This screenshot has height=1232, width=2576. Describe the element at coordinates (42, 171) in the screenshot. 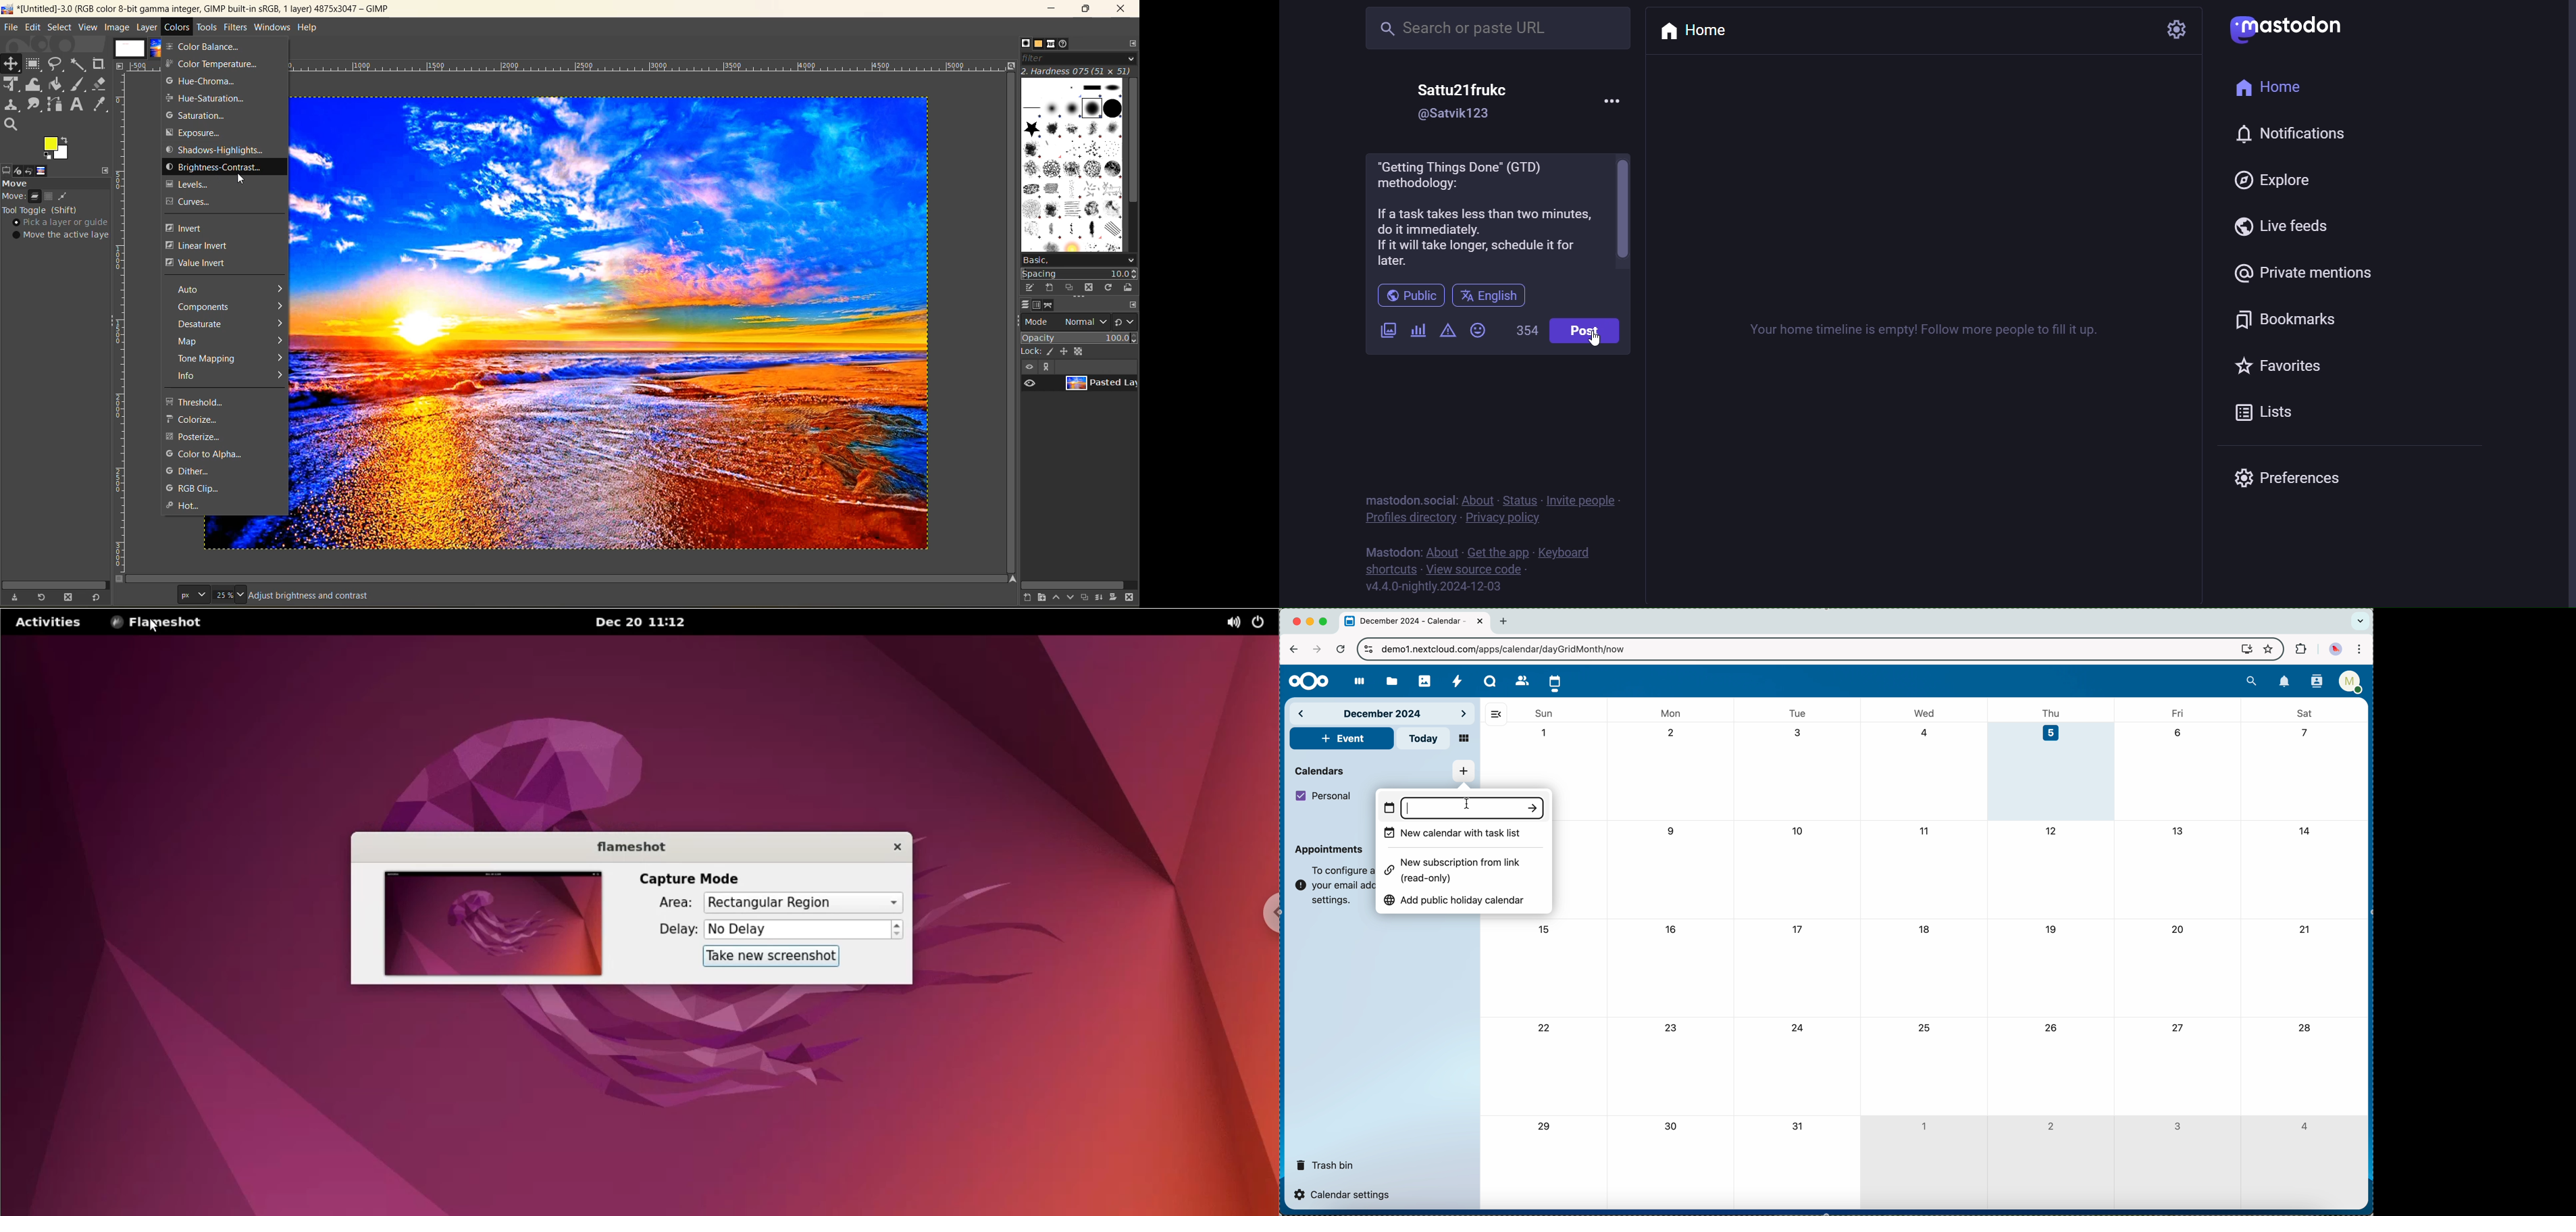

I see `images` at that location.